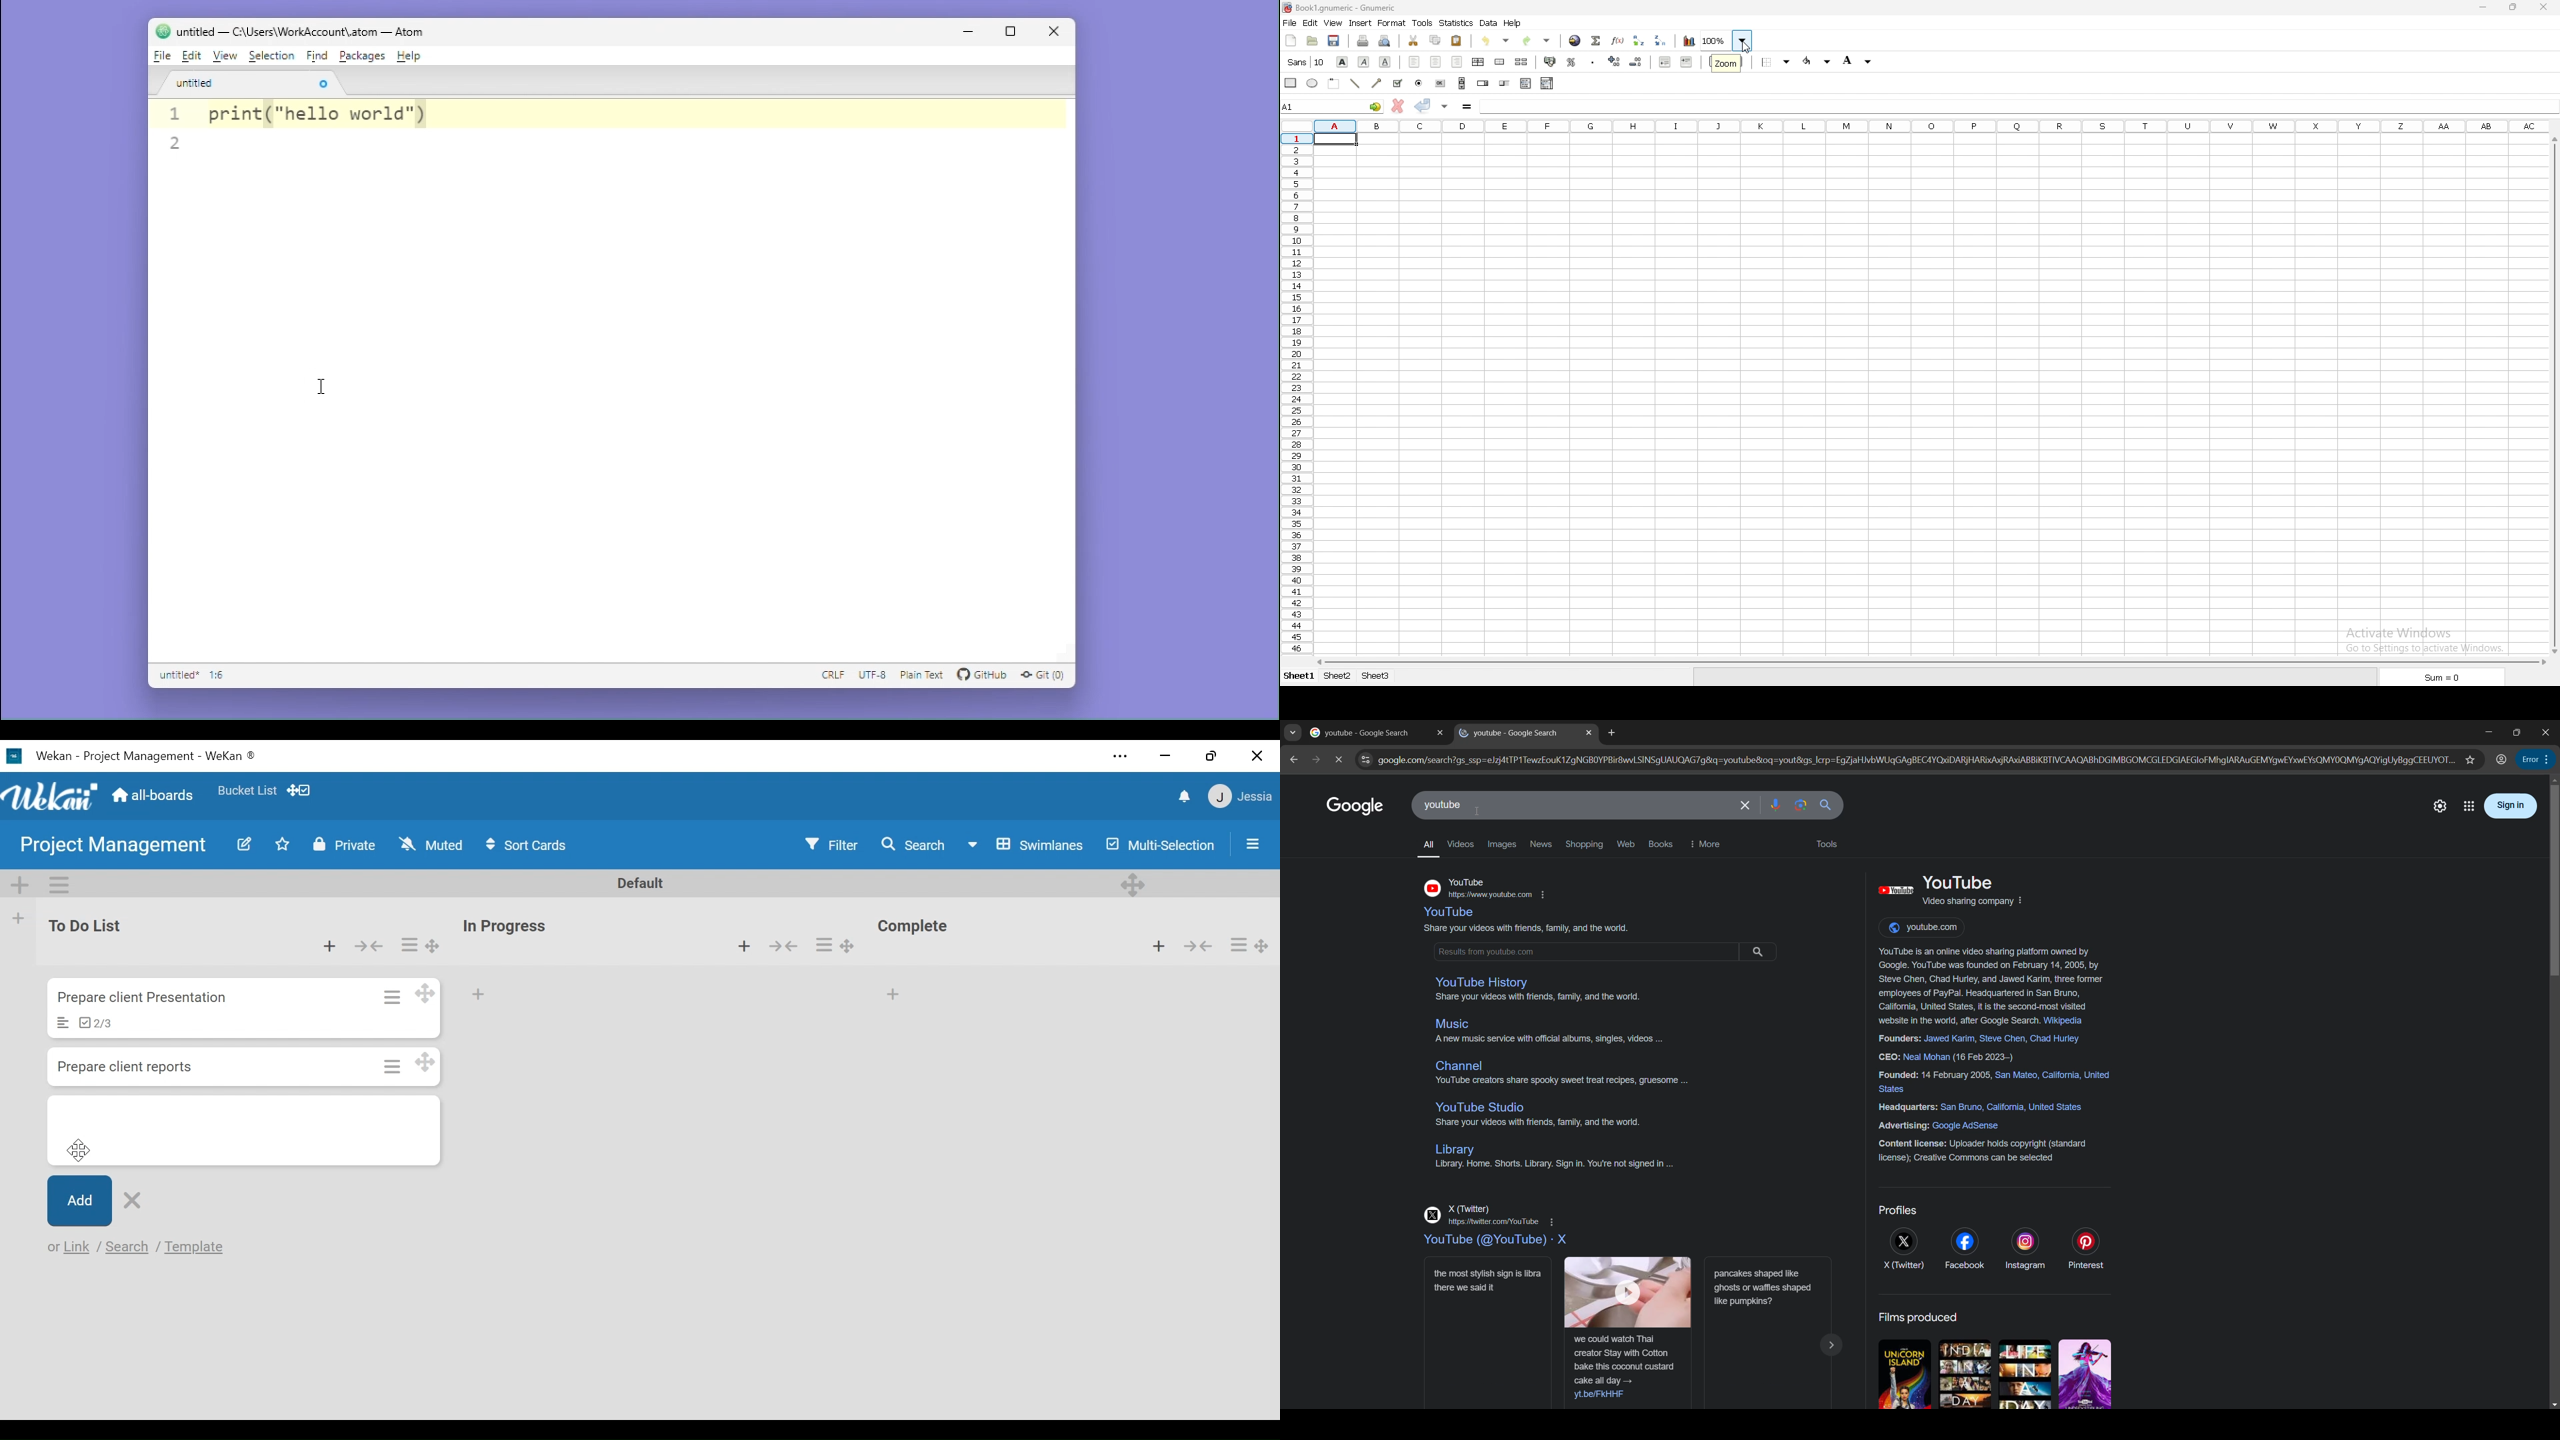 This screenshot has height=1456, width=2576. What do you see at coordinates (1637, 61) in the screenshot?
I see `decrease decimals` at bounding box center [1637, 61].